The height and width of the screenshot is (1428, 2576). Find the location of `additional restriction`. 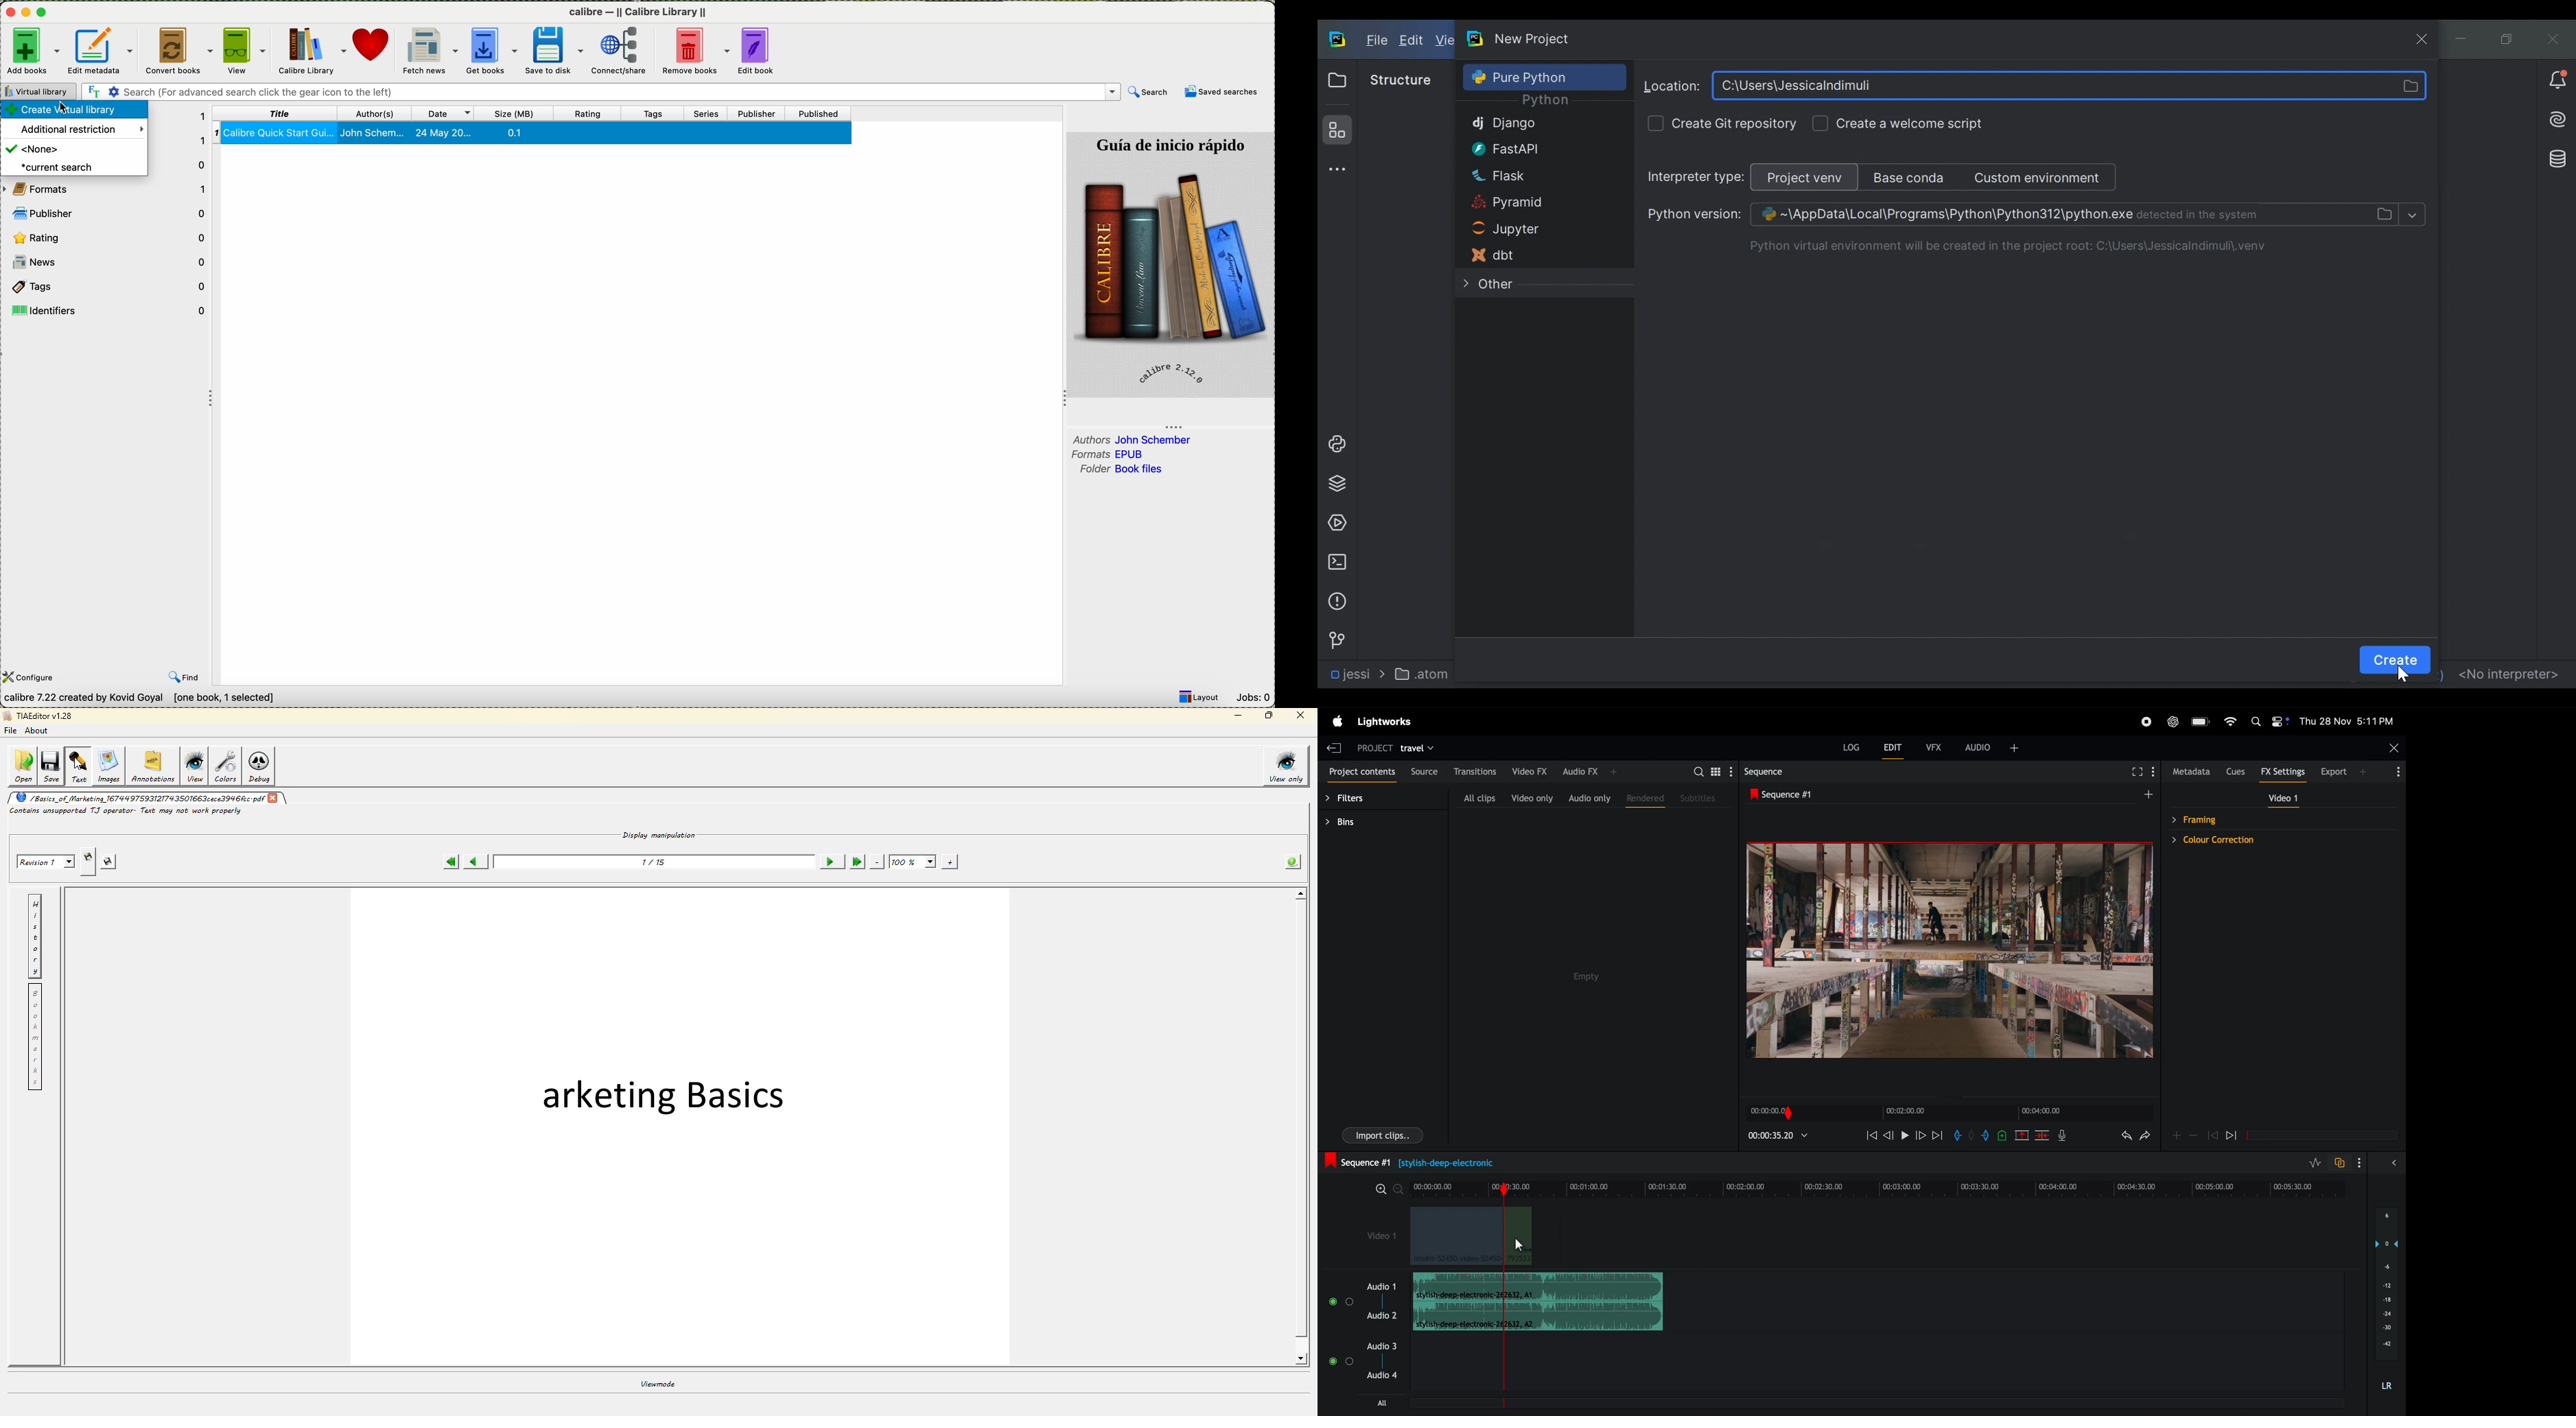

additional restriction is located at coordinates (82, 131).